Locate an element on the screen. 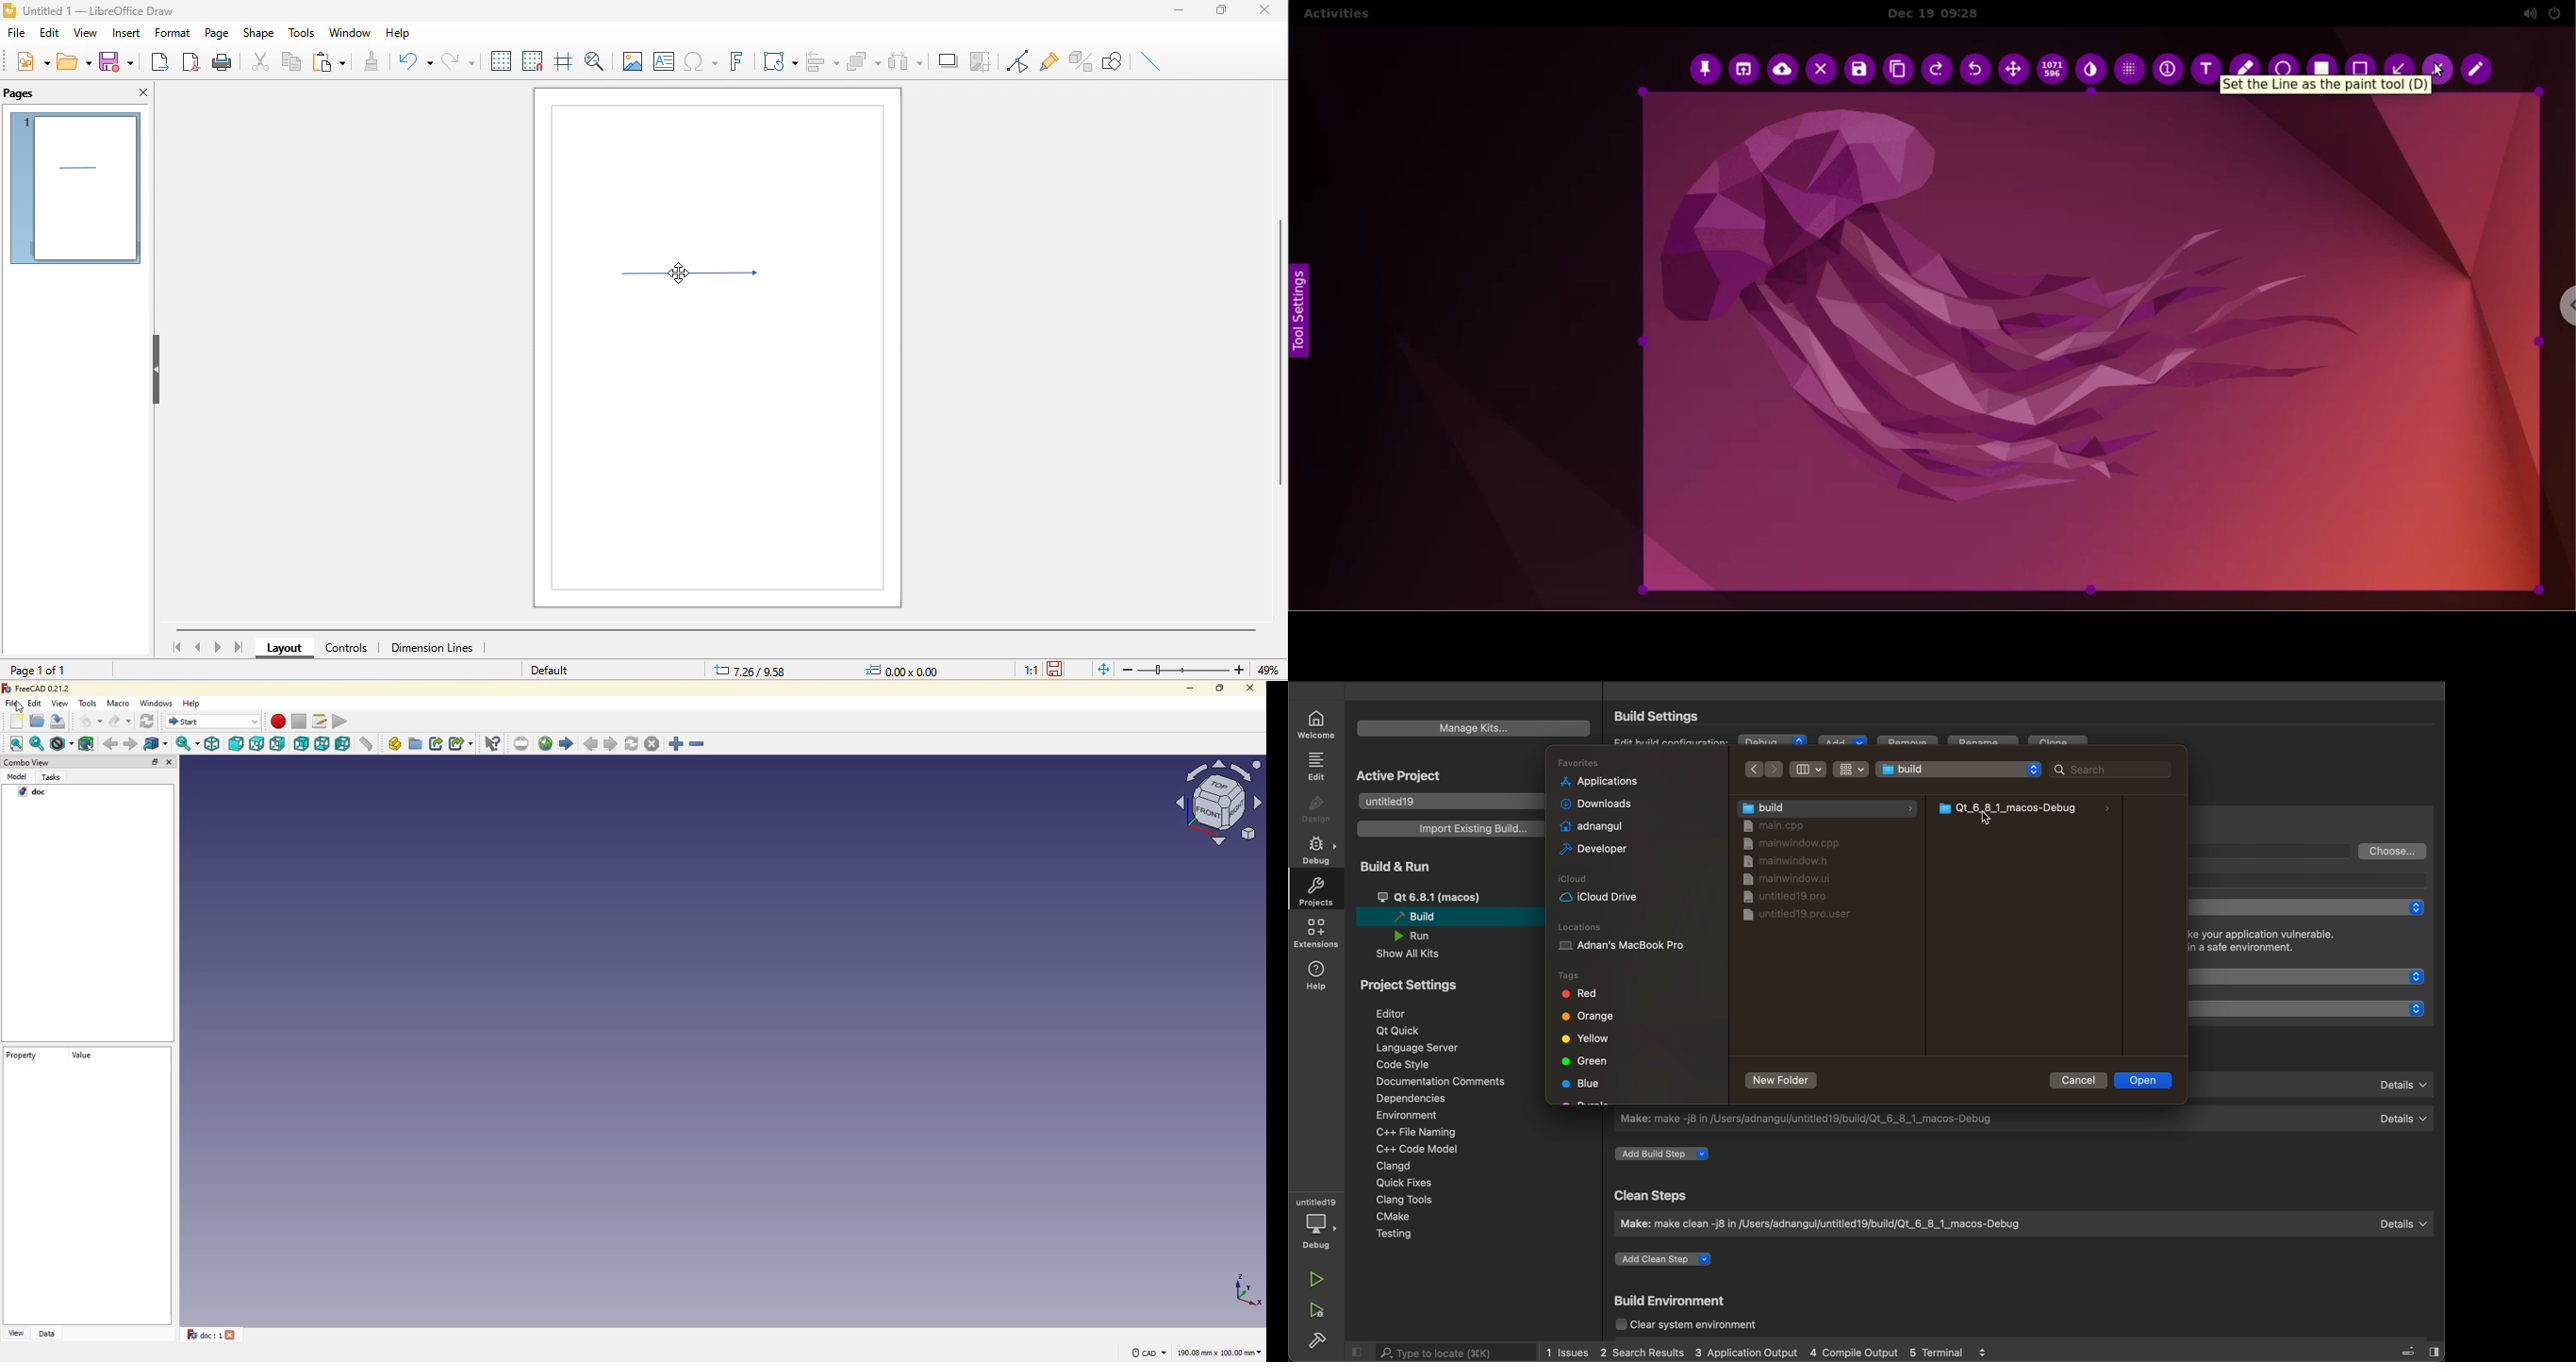 This screenshot has width=2576, height=1372. windows is located at coordinates (159, 703).